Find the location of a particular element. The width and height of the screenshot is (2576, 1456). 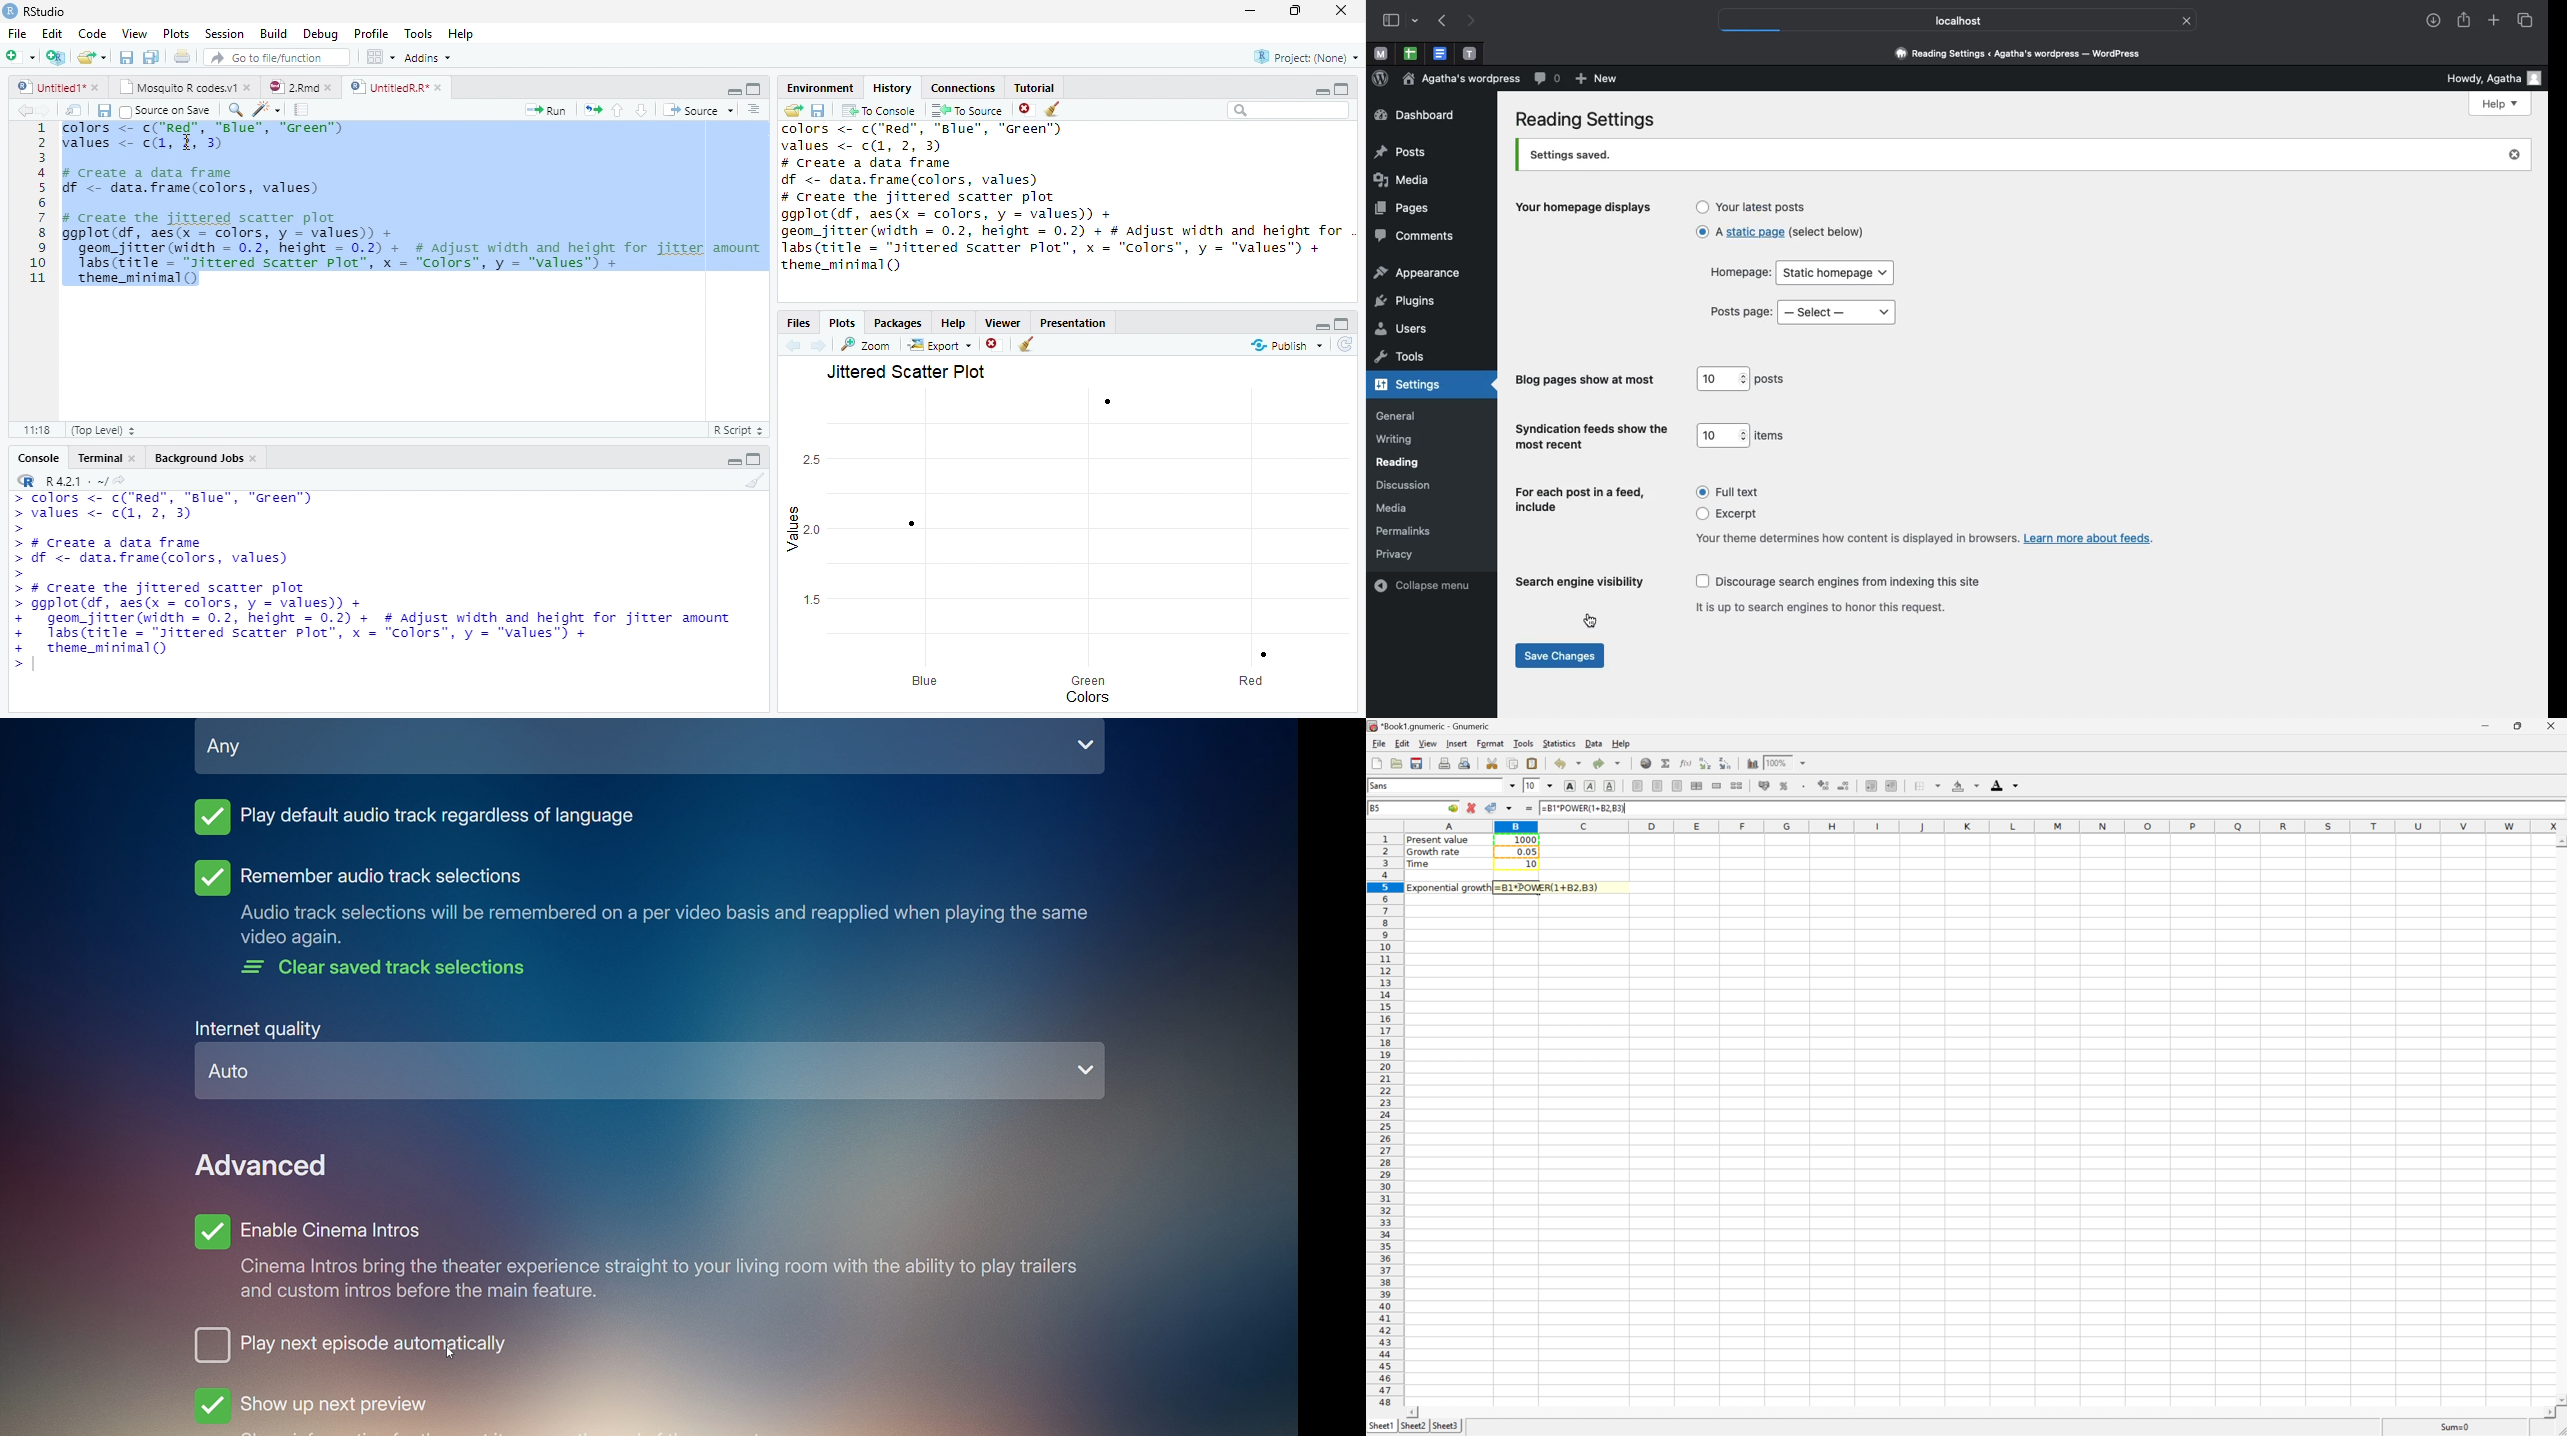

Go forward to next source location is located at coordinates (44, 111).